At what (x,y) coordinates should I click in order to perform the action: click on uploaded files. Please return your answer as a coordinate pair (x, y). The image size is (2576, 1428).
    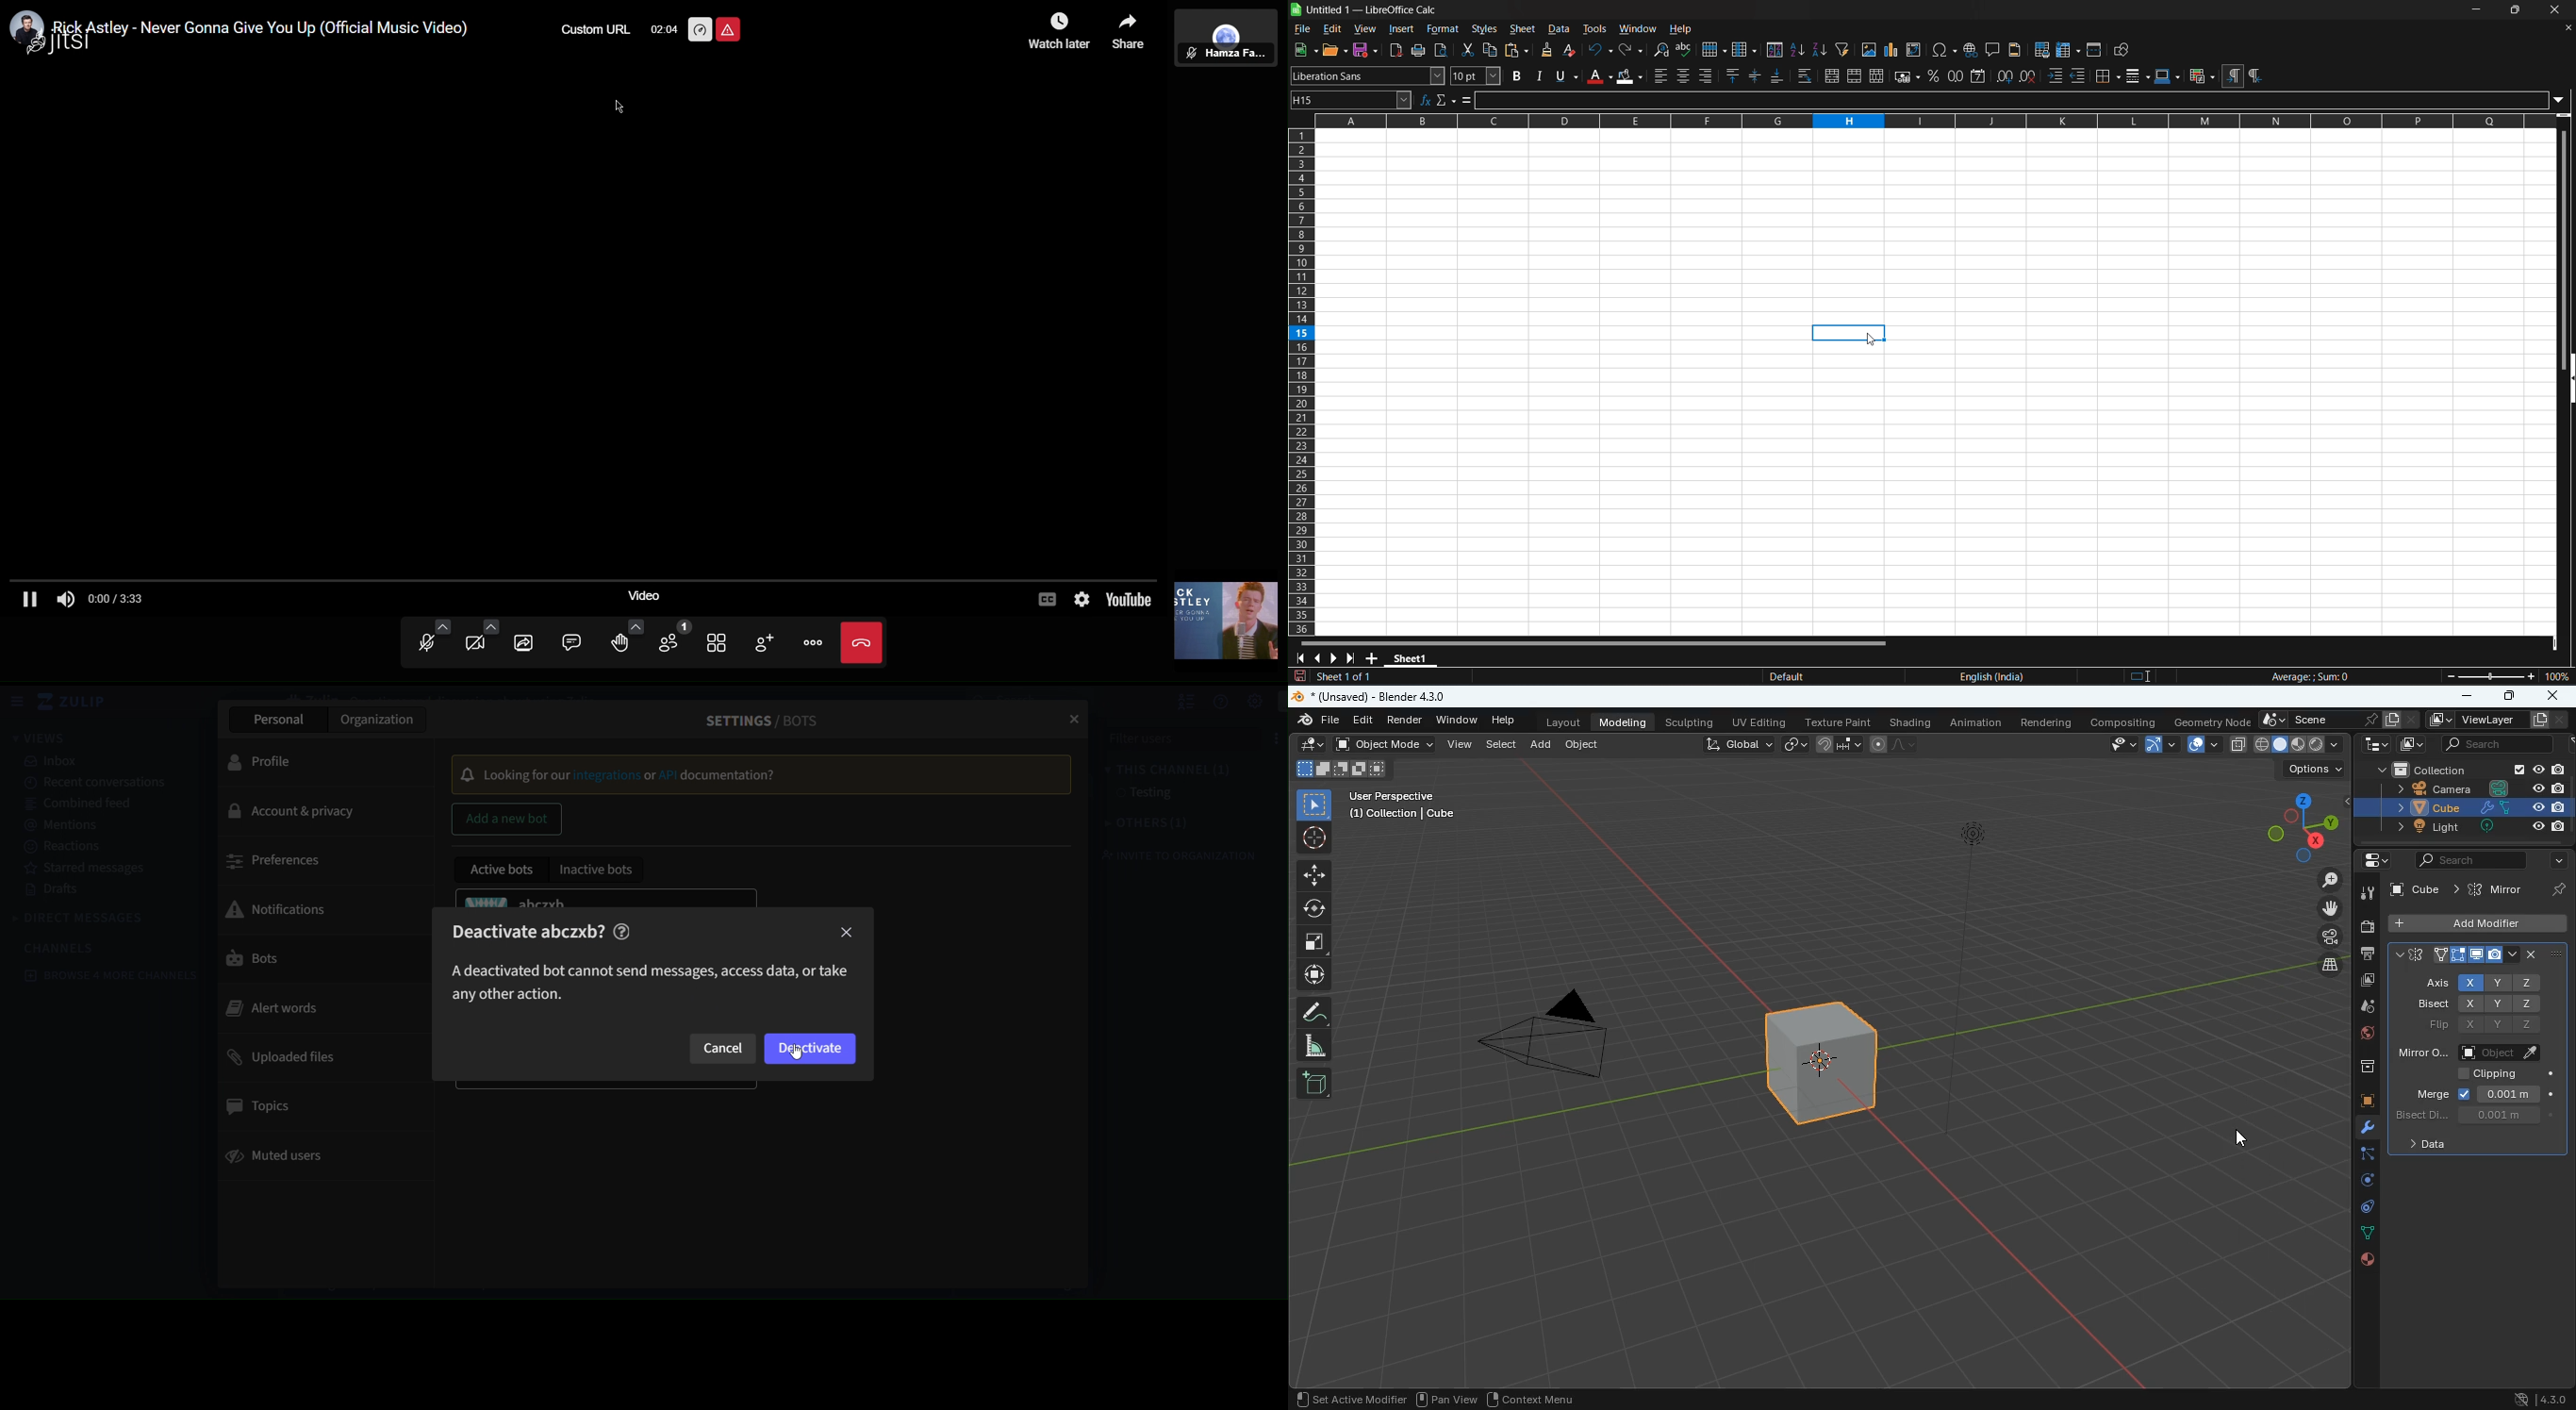
    Looking at the image, I should click on (277, 1058).